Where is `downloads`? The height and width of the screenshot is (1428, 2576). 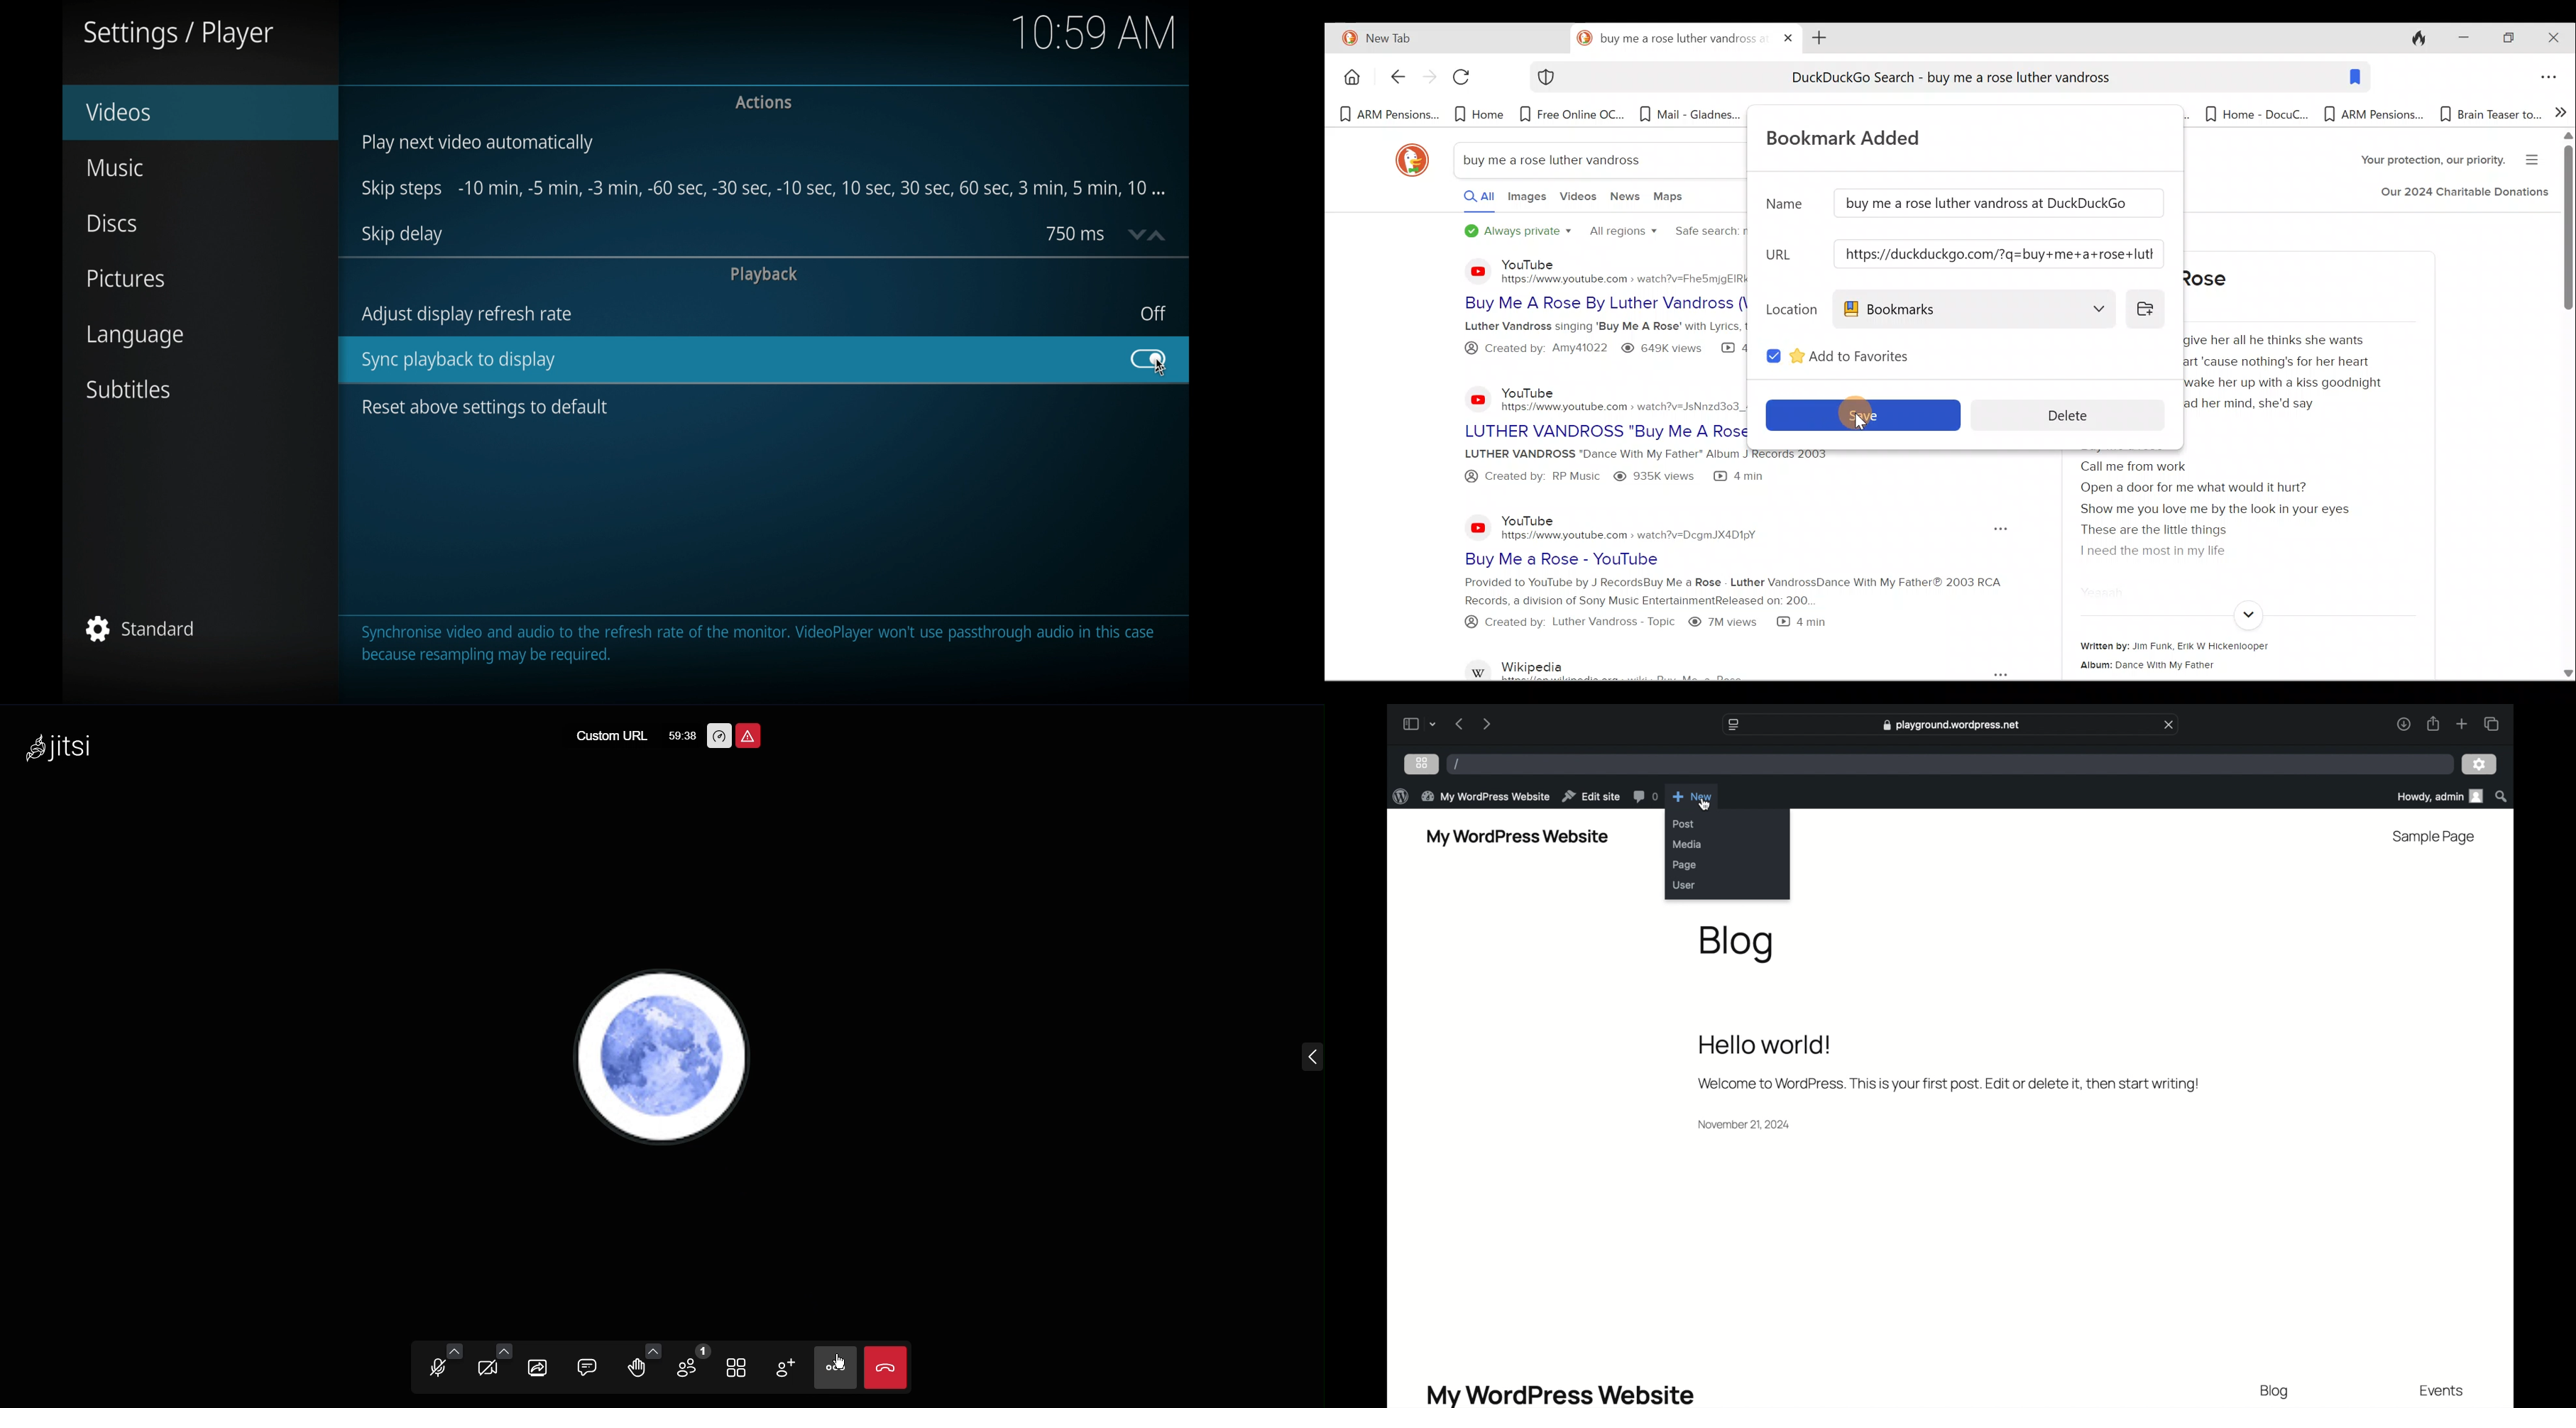 downloads is located at coordinates (2404, 724).